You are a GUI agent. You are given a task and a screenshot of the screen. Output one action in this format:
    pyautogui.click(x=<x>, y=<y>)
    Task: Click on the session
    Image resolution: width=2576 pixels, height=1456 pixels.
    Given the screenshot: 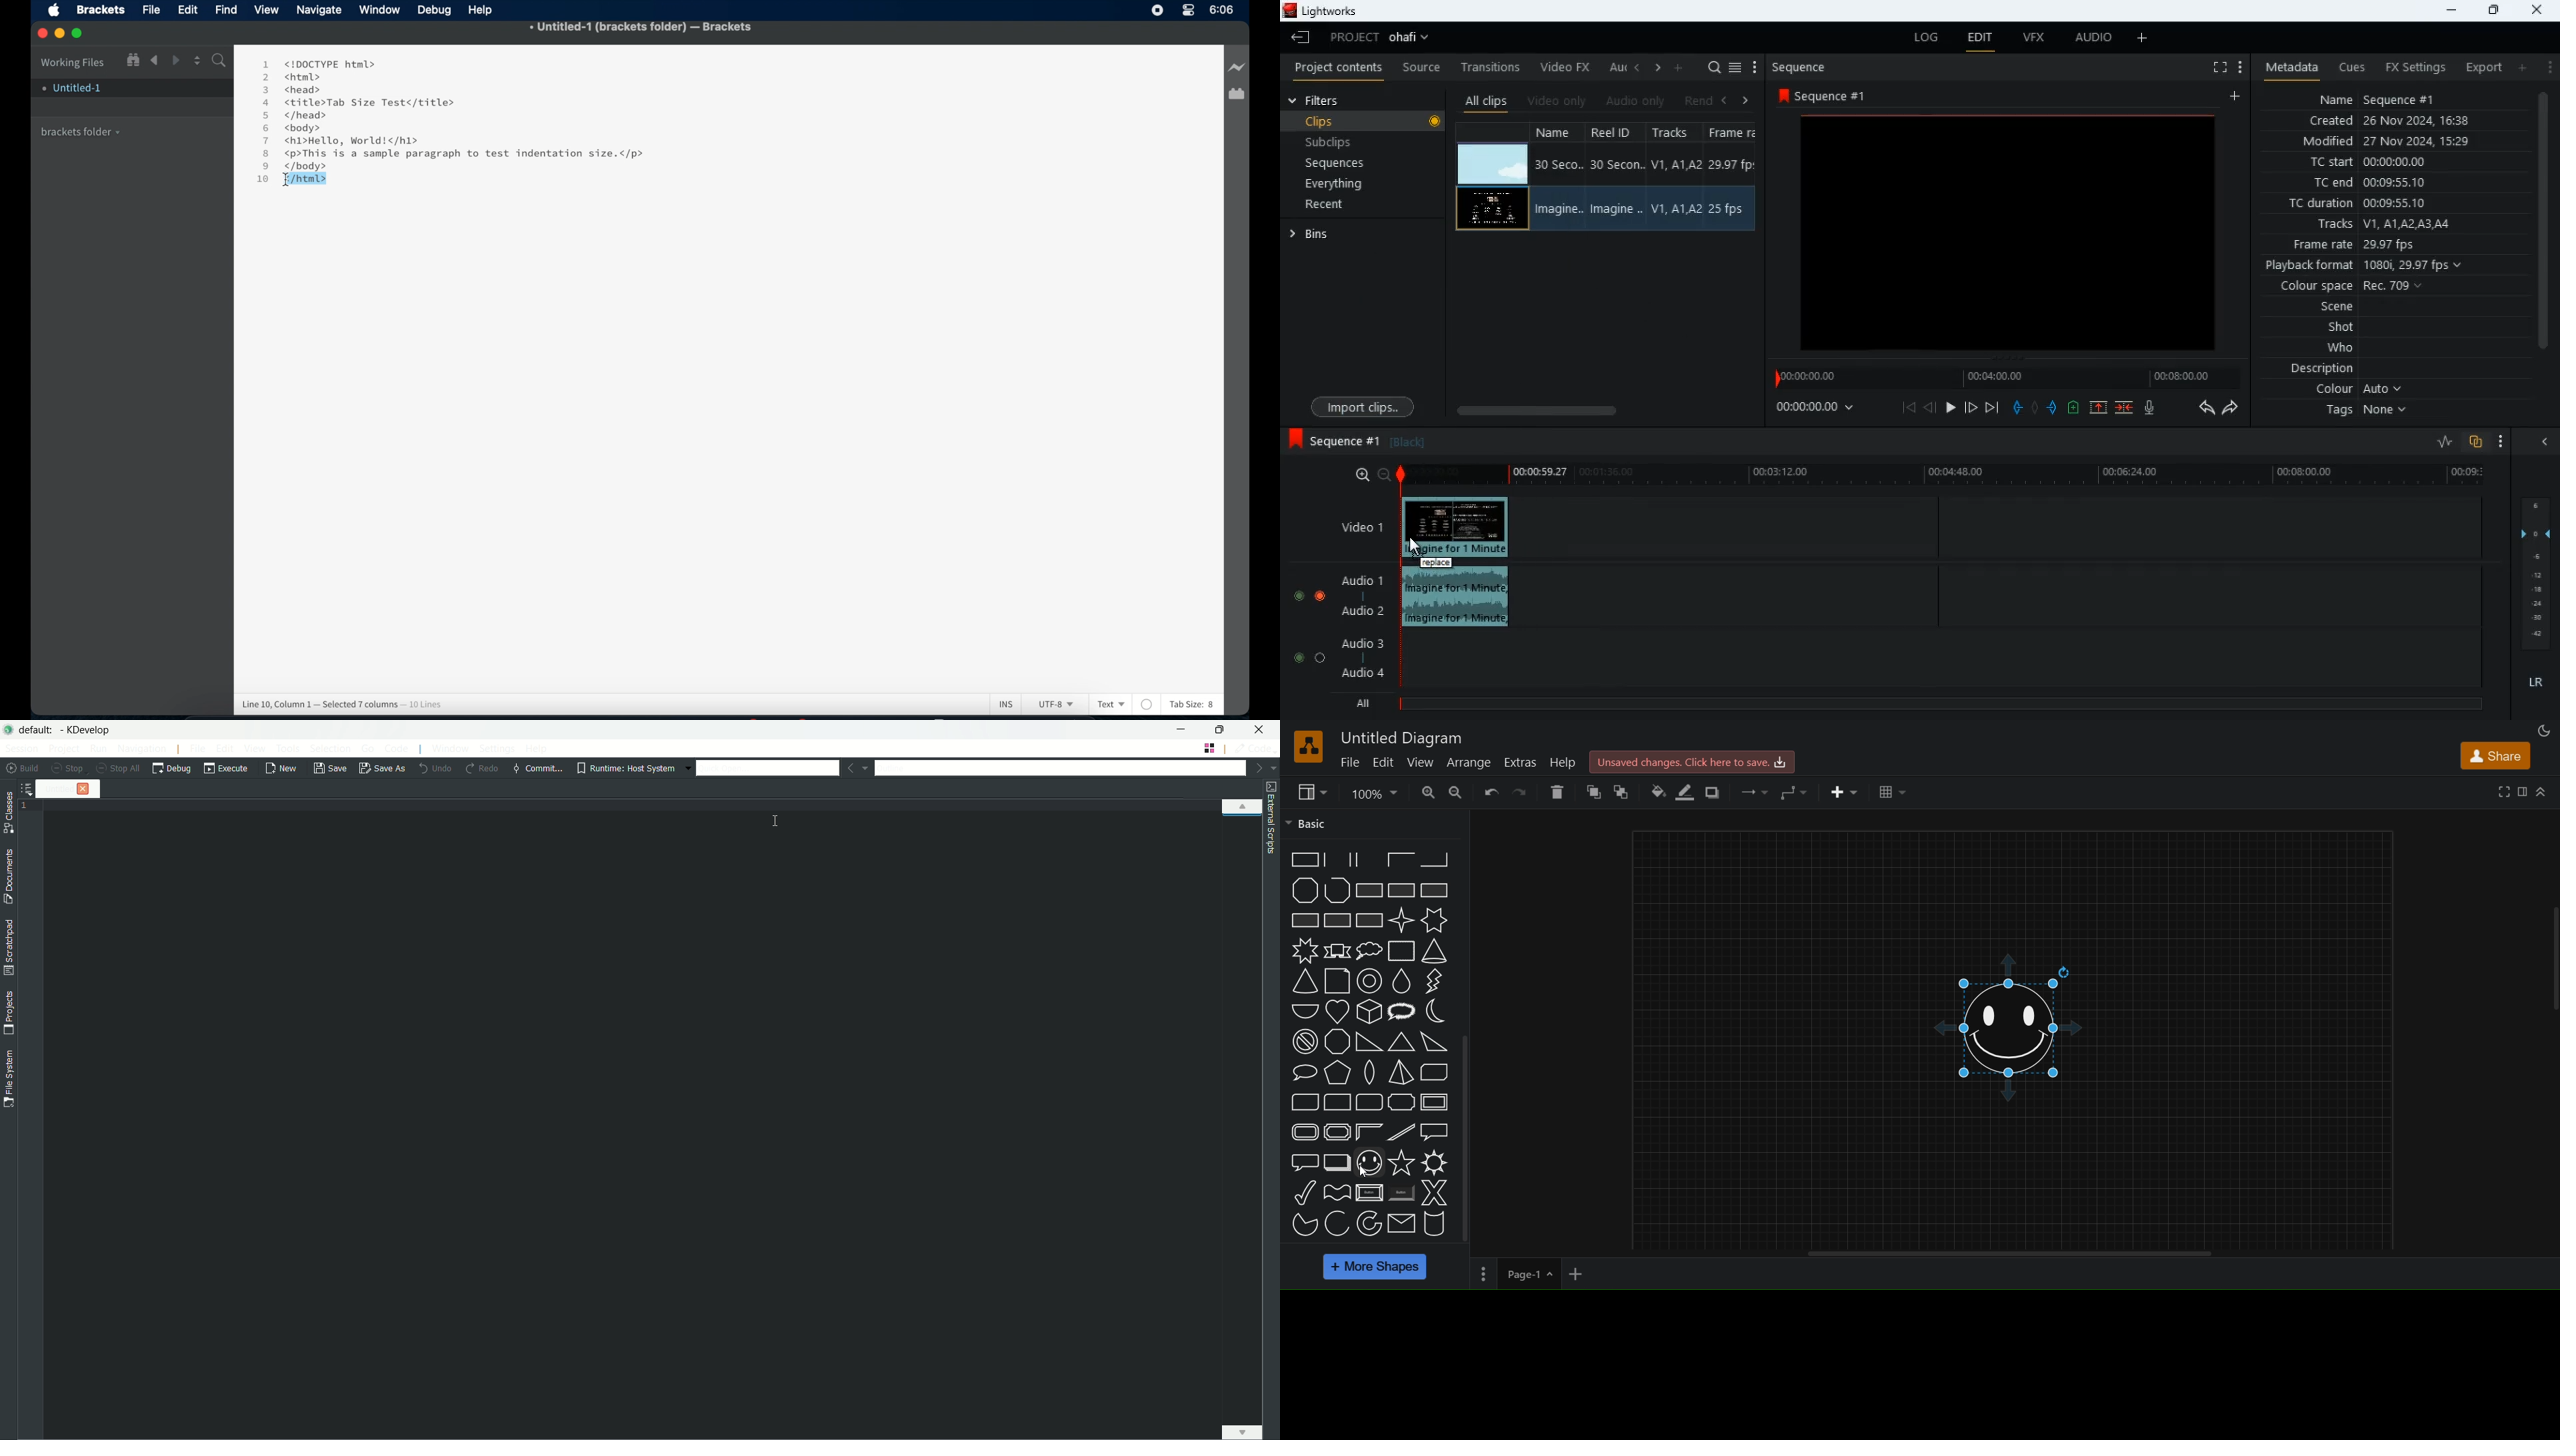 What is the action you would take?
    pyautogui.click(x=22, y=748)
    